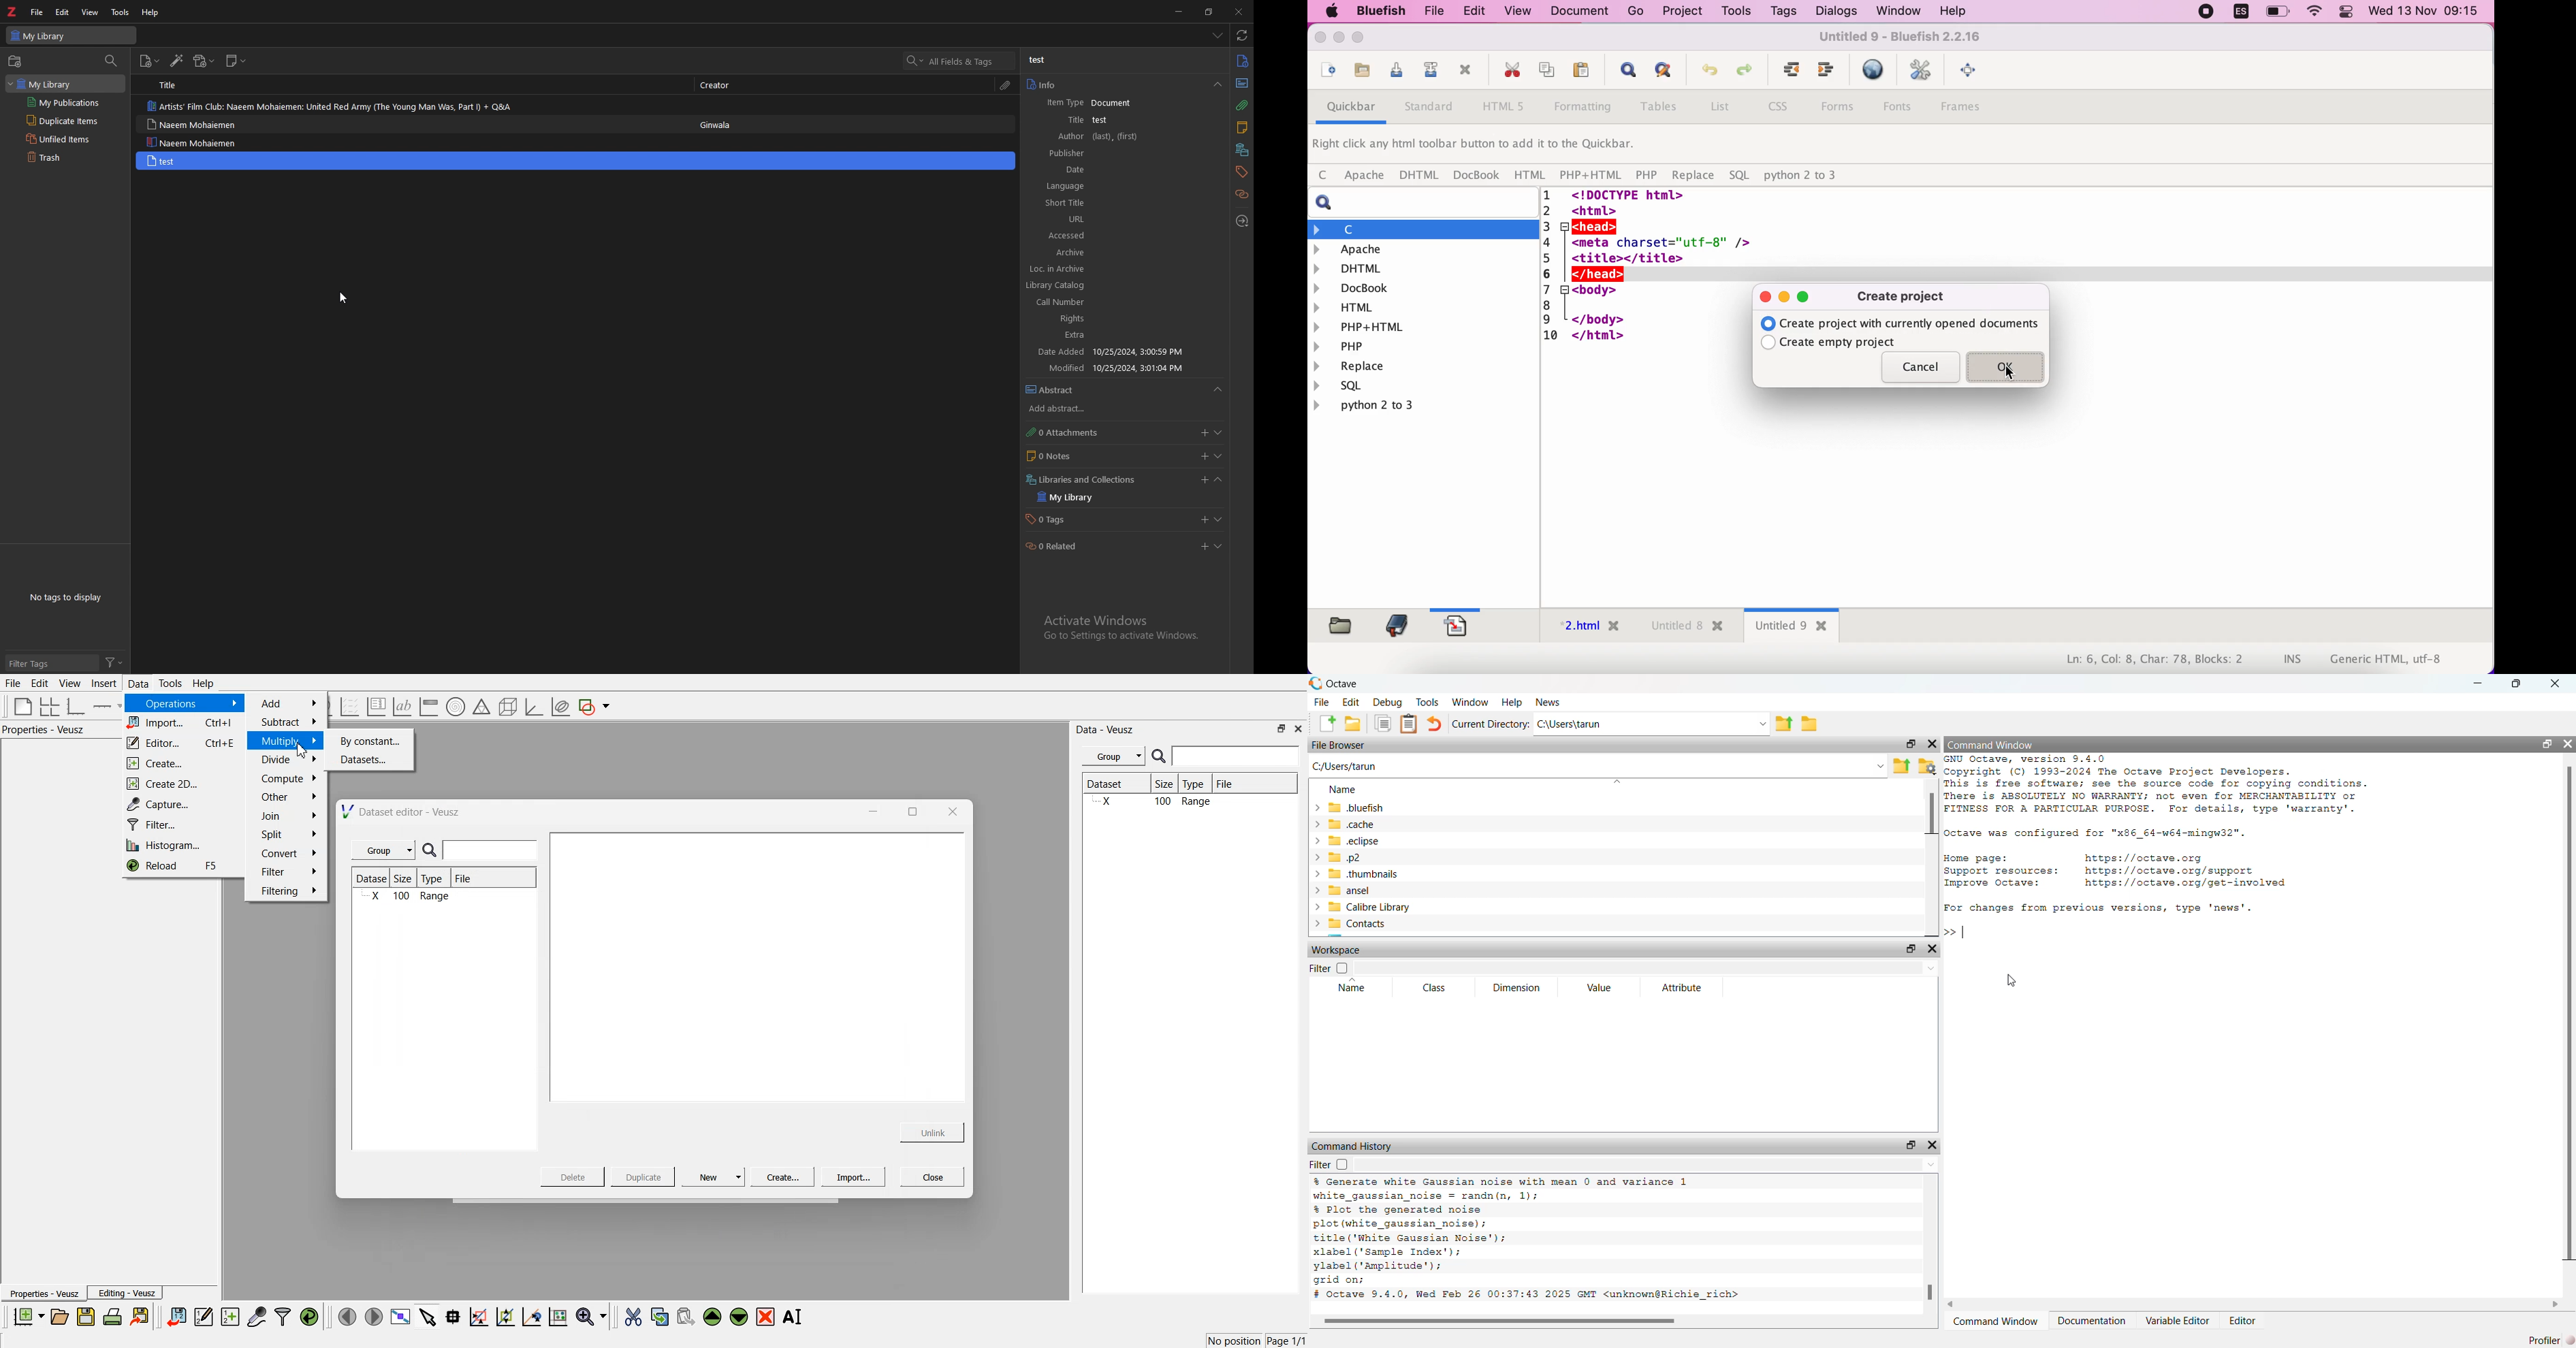 This screenshot has height=1372, width=2576. Describe the element at coordinates (1112, 351) in the screenshot. I see `Date Added` at that location.